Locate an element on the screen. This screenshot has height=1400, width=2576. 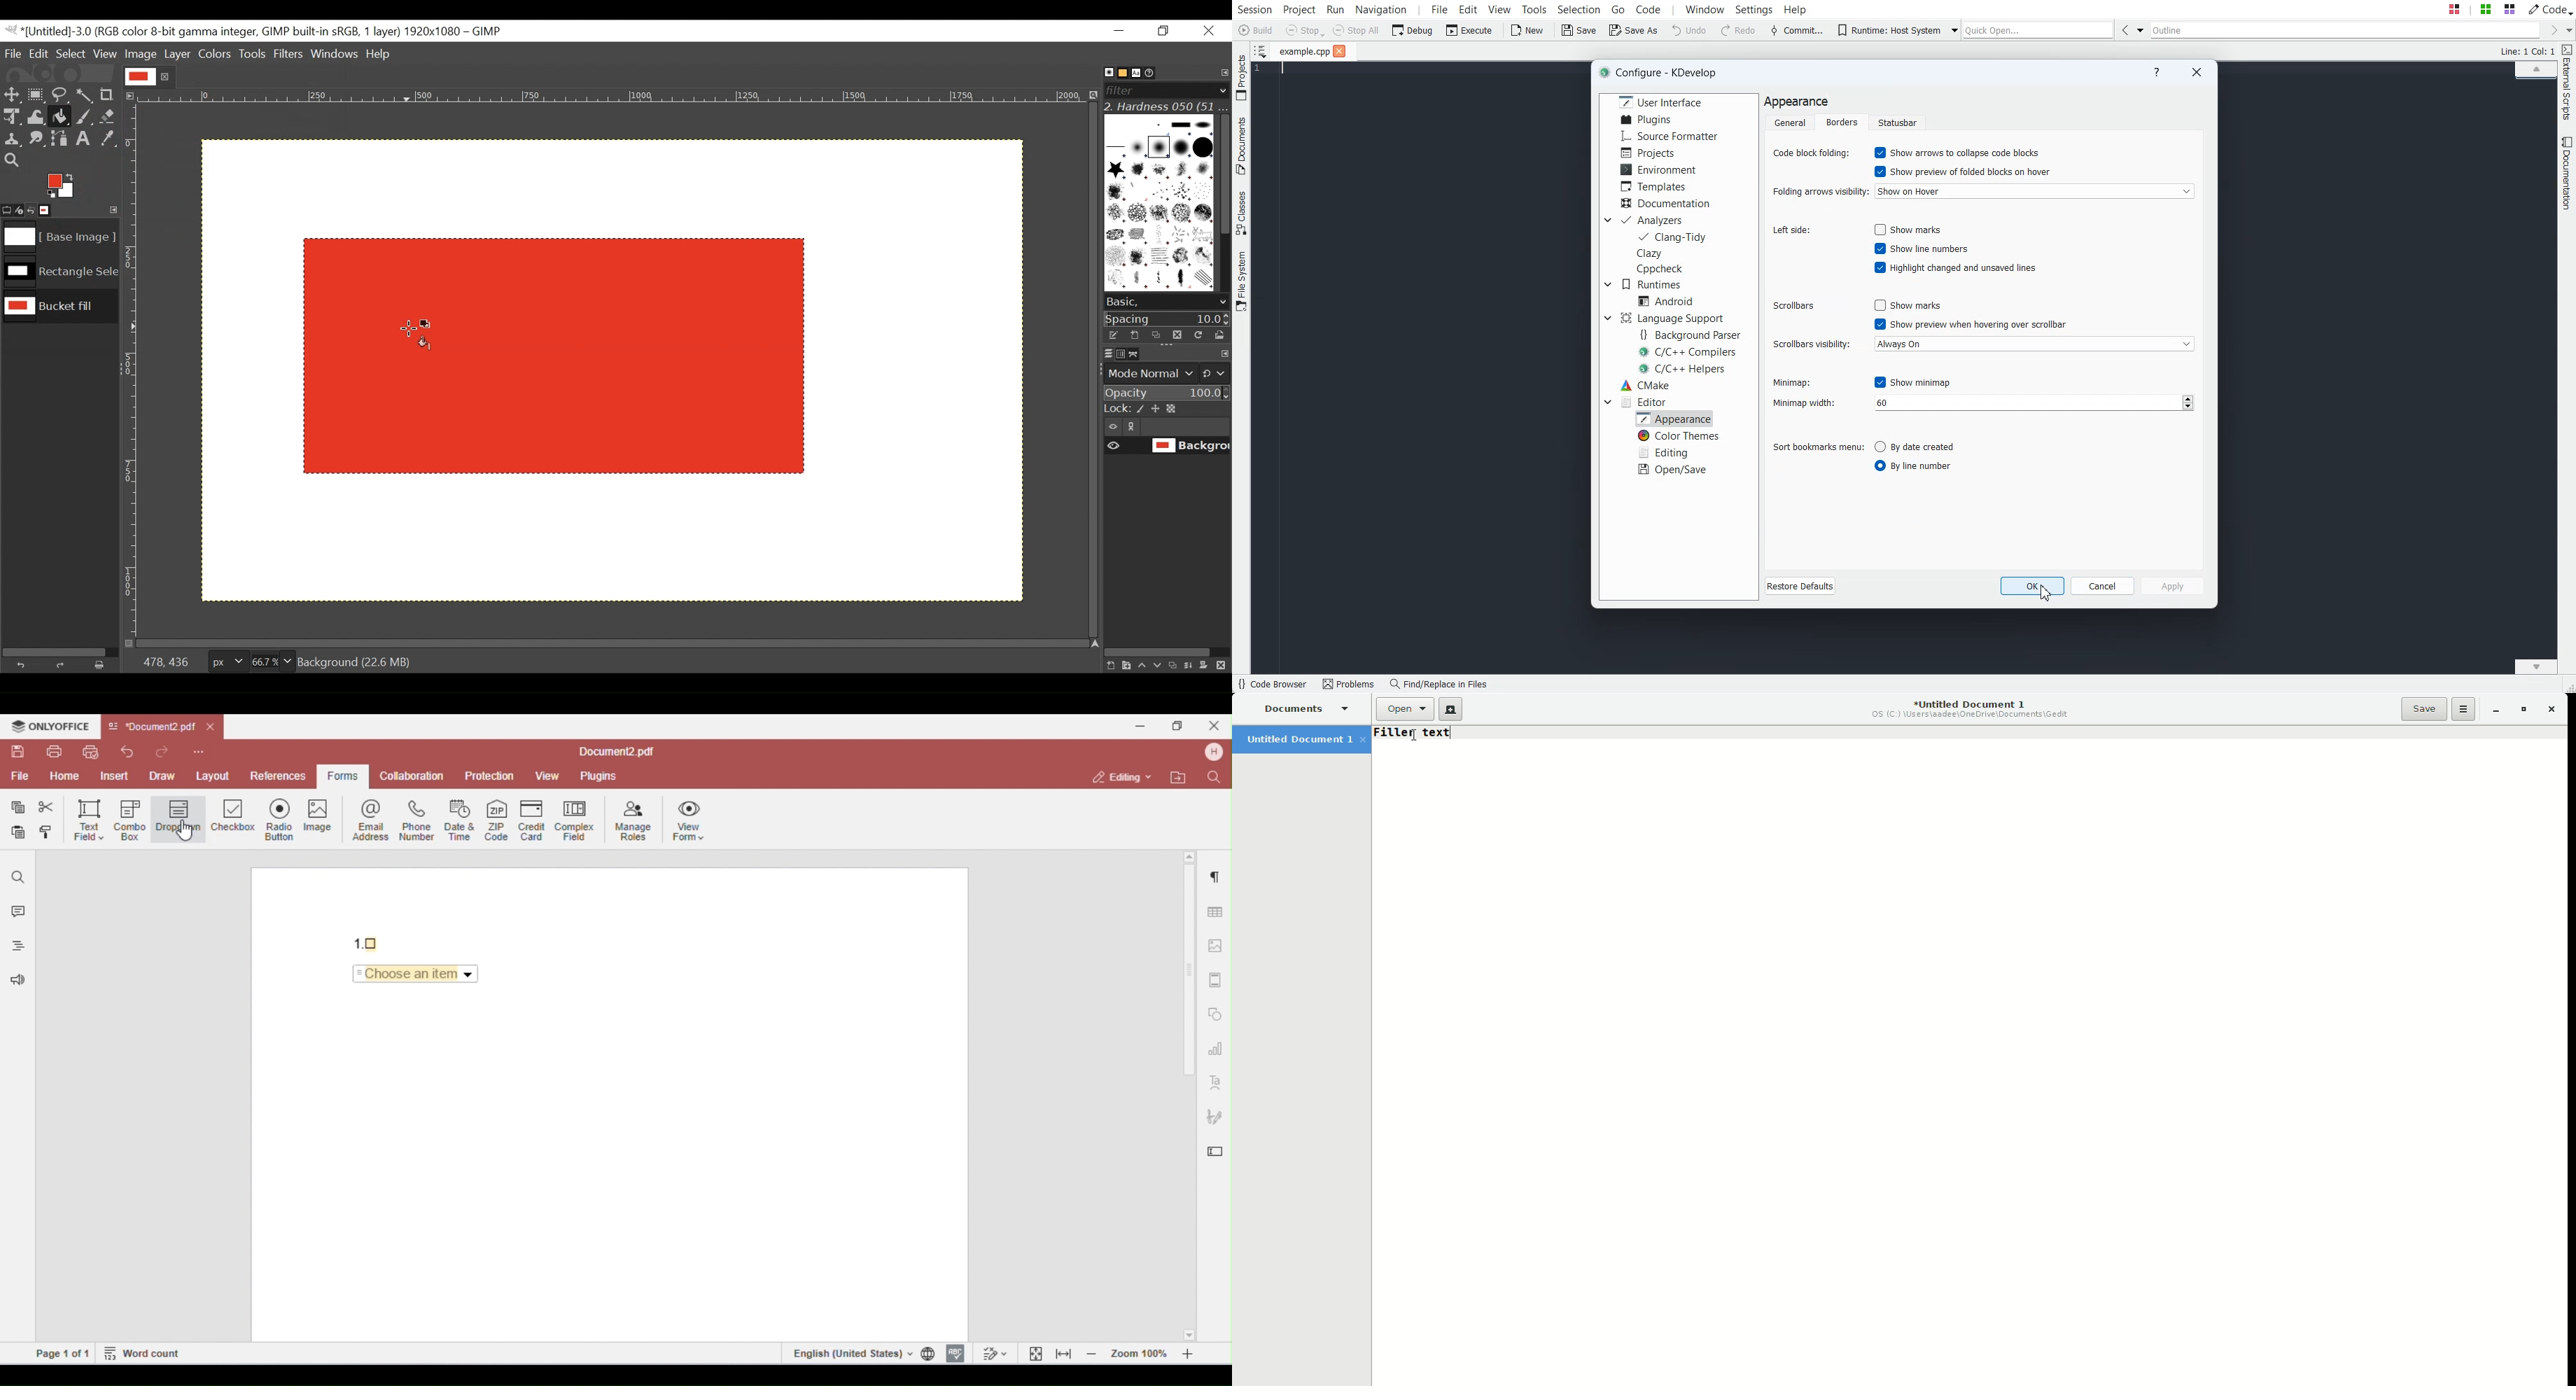
Text tool is located at coordinates (85, 140).